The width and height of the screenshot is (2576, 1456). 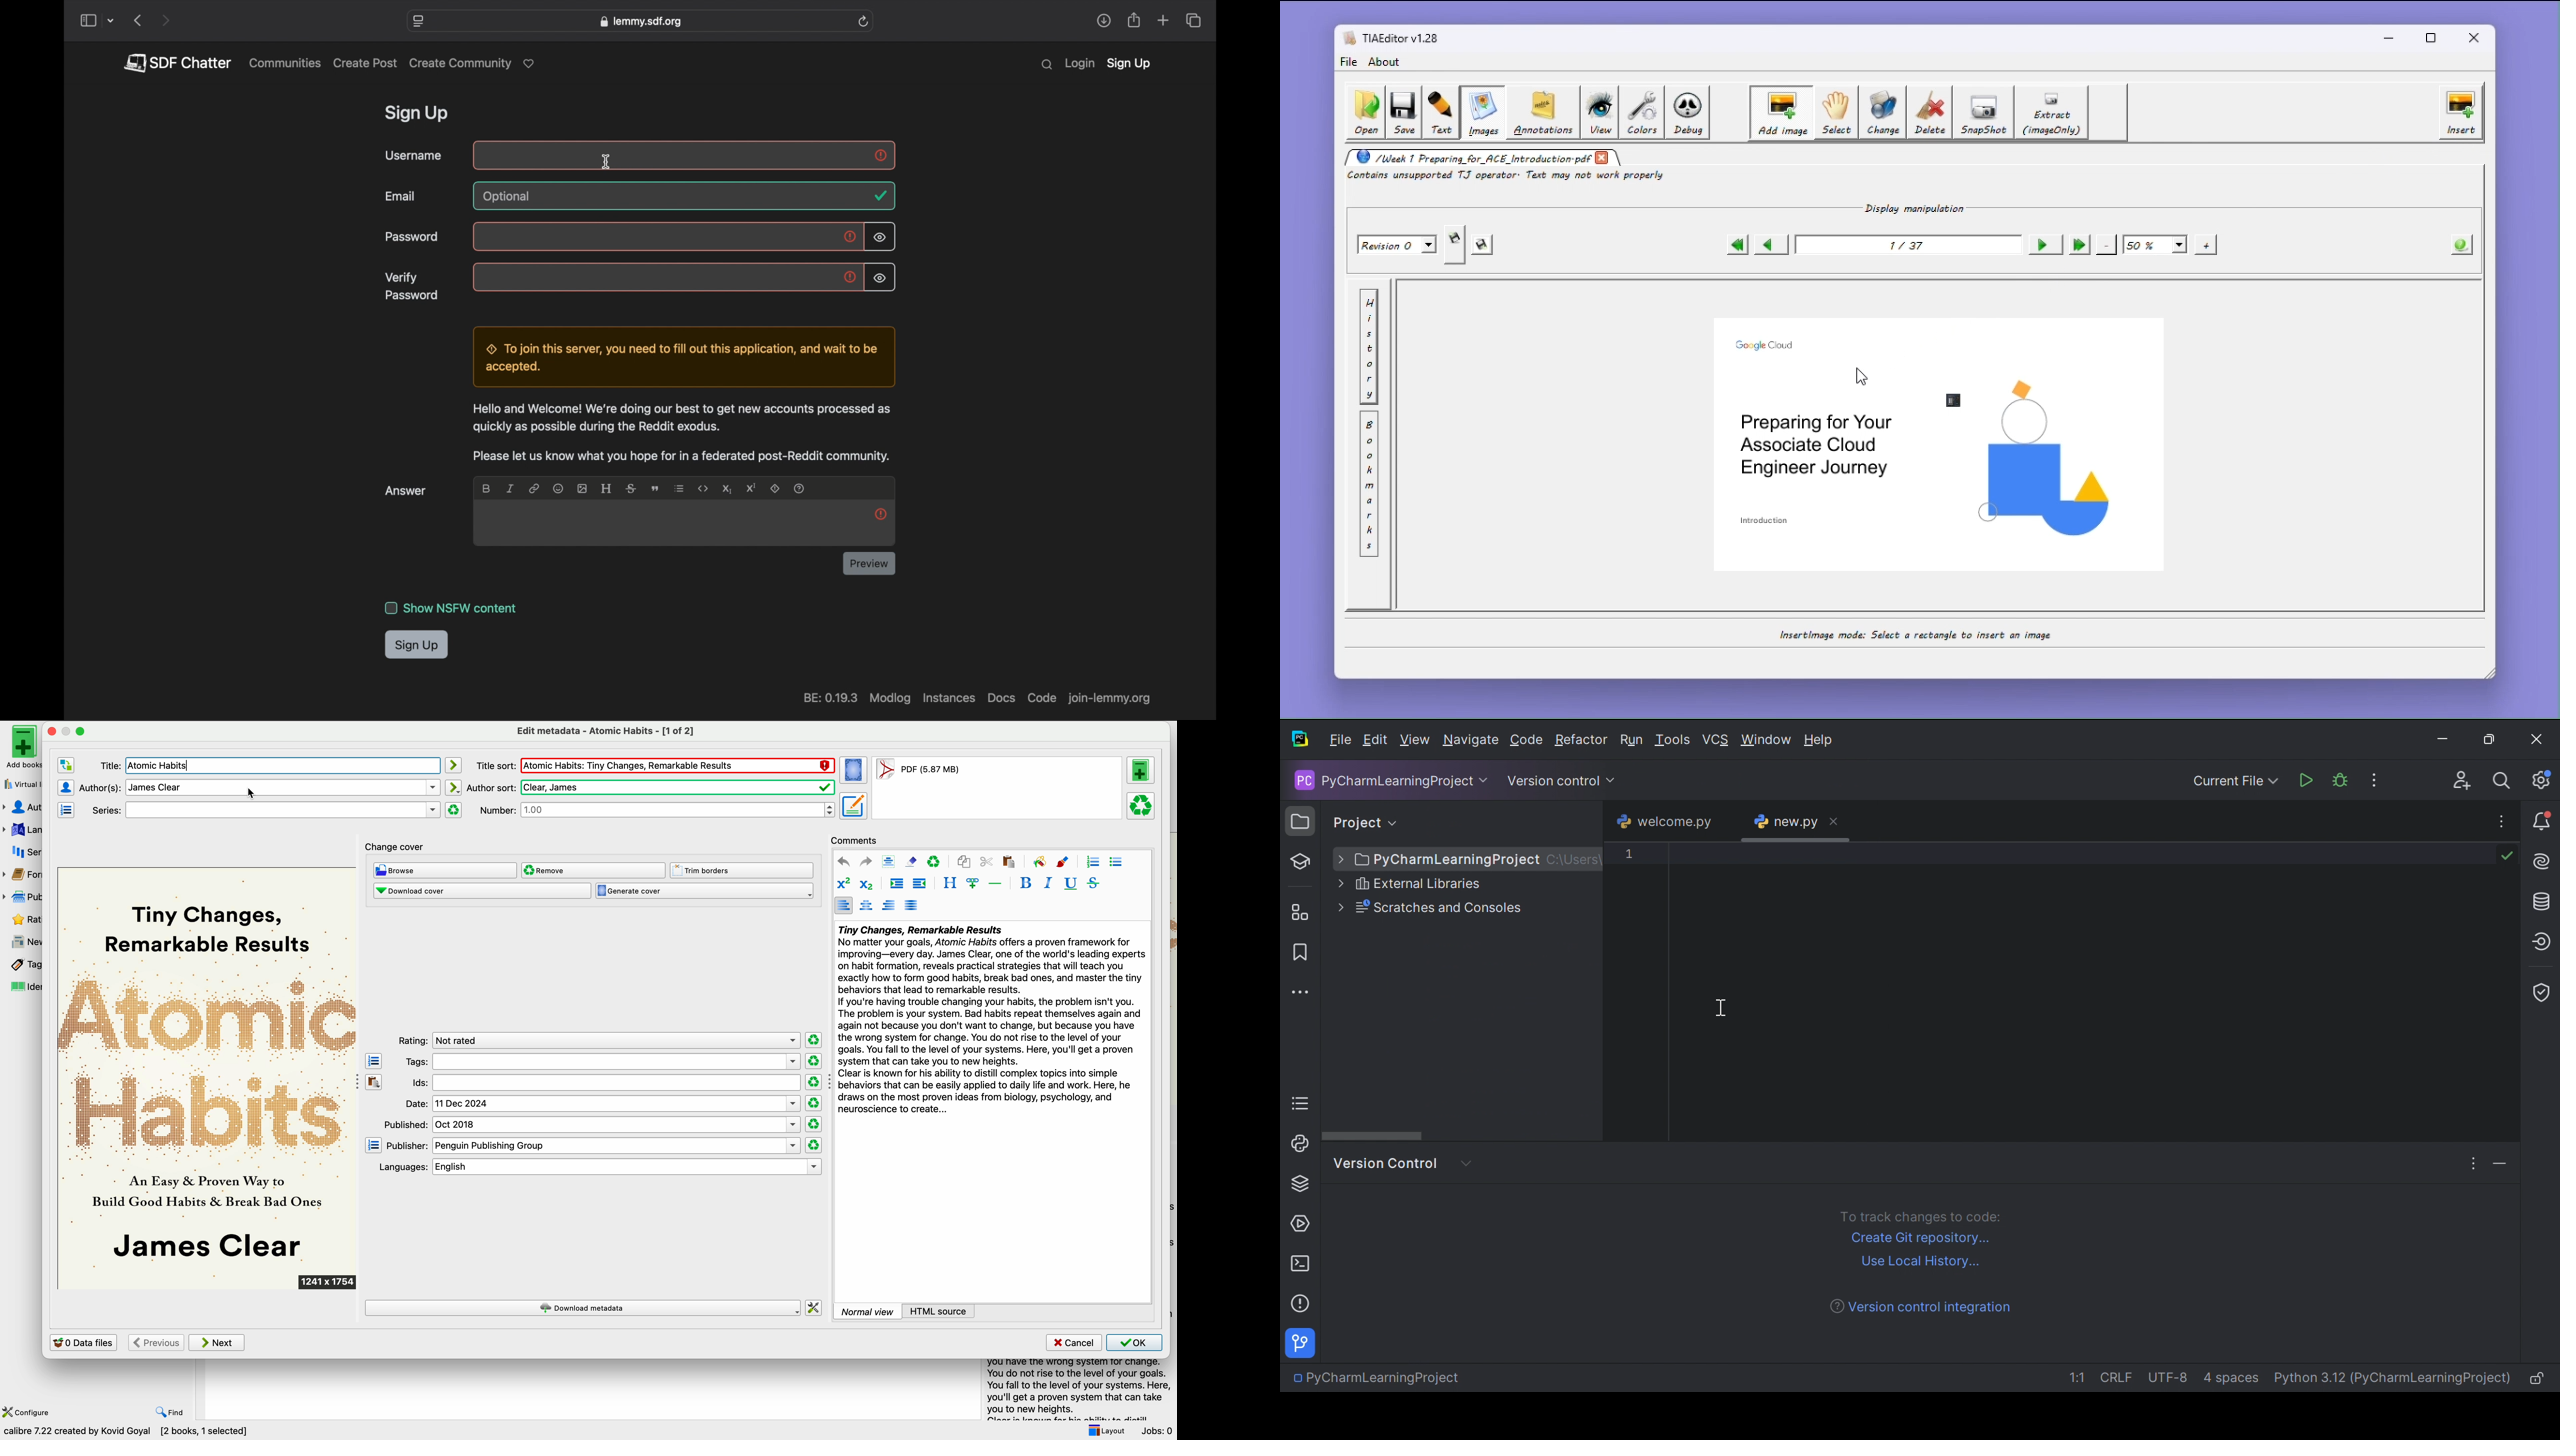 What do you see at coordinates (451, 608) in the screenshot?
I see `show nsfw content` at bounding box center [451, 608].